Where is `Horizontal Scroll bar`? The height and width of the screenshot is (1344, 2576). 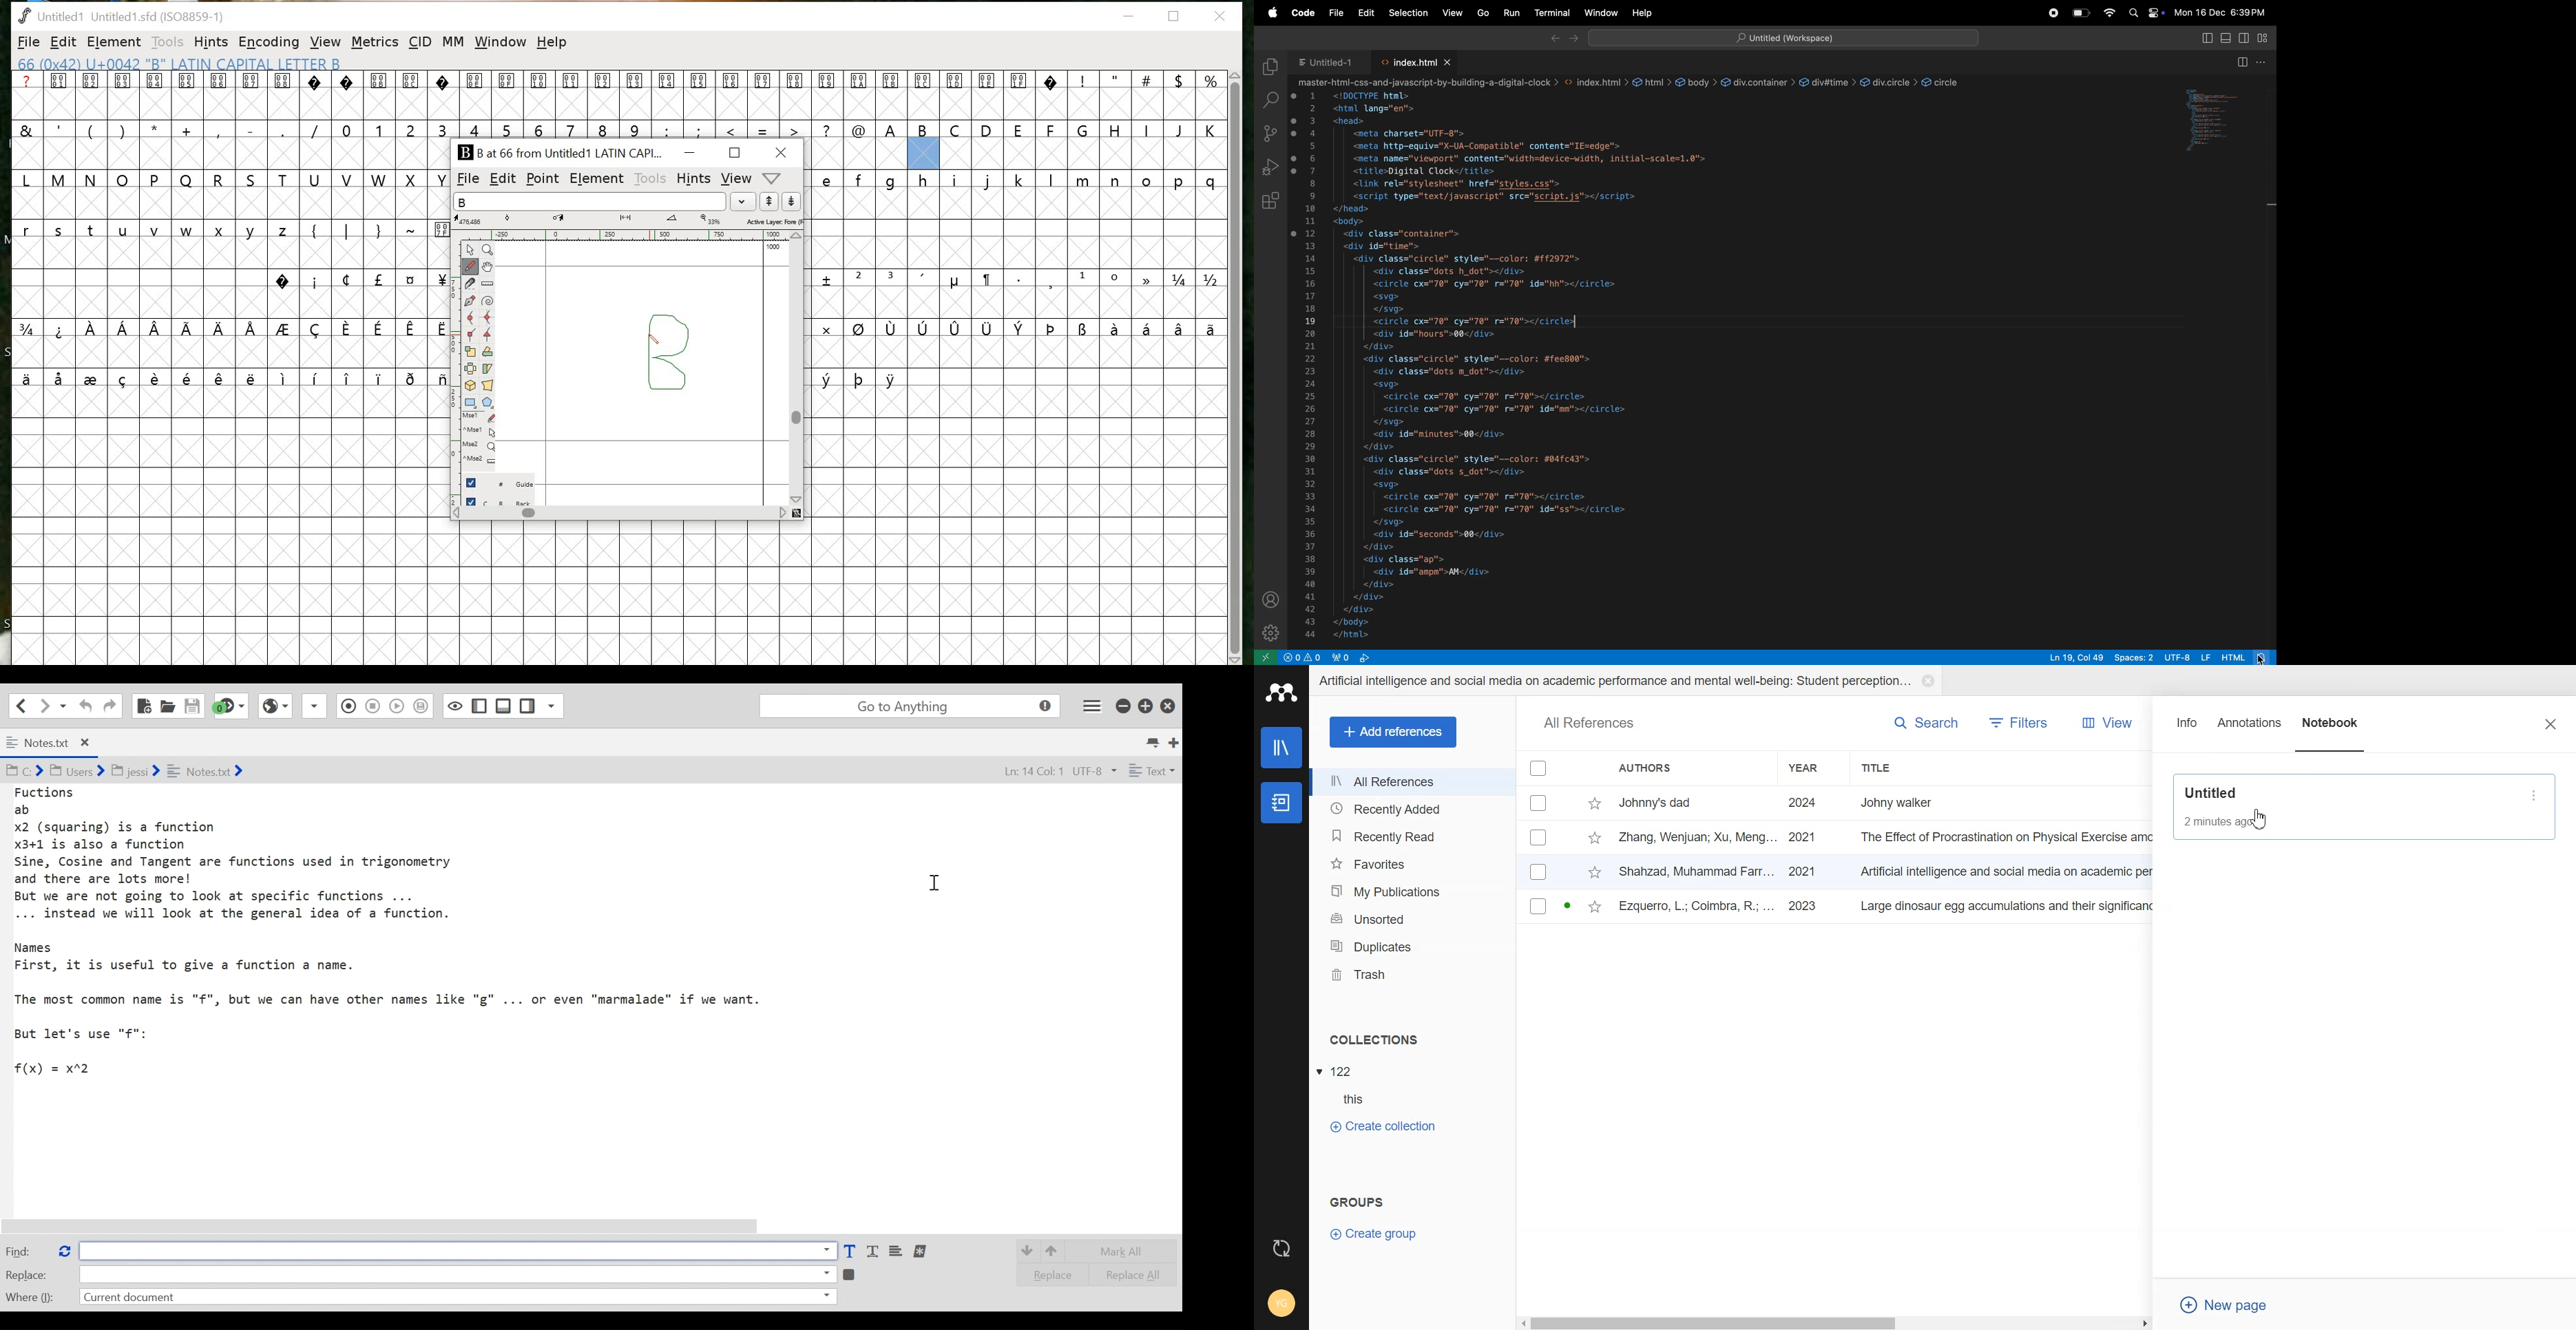 Horizontal Scroll bar is located at coordinates (1836, 1322).